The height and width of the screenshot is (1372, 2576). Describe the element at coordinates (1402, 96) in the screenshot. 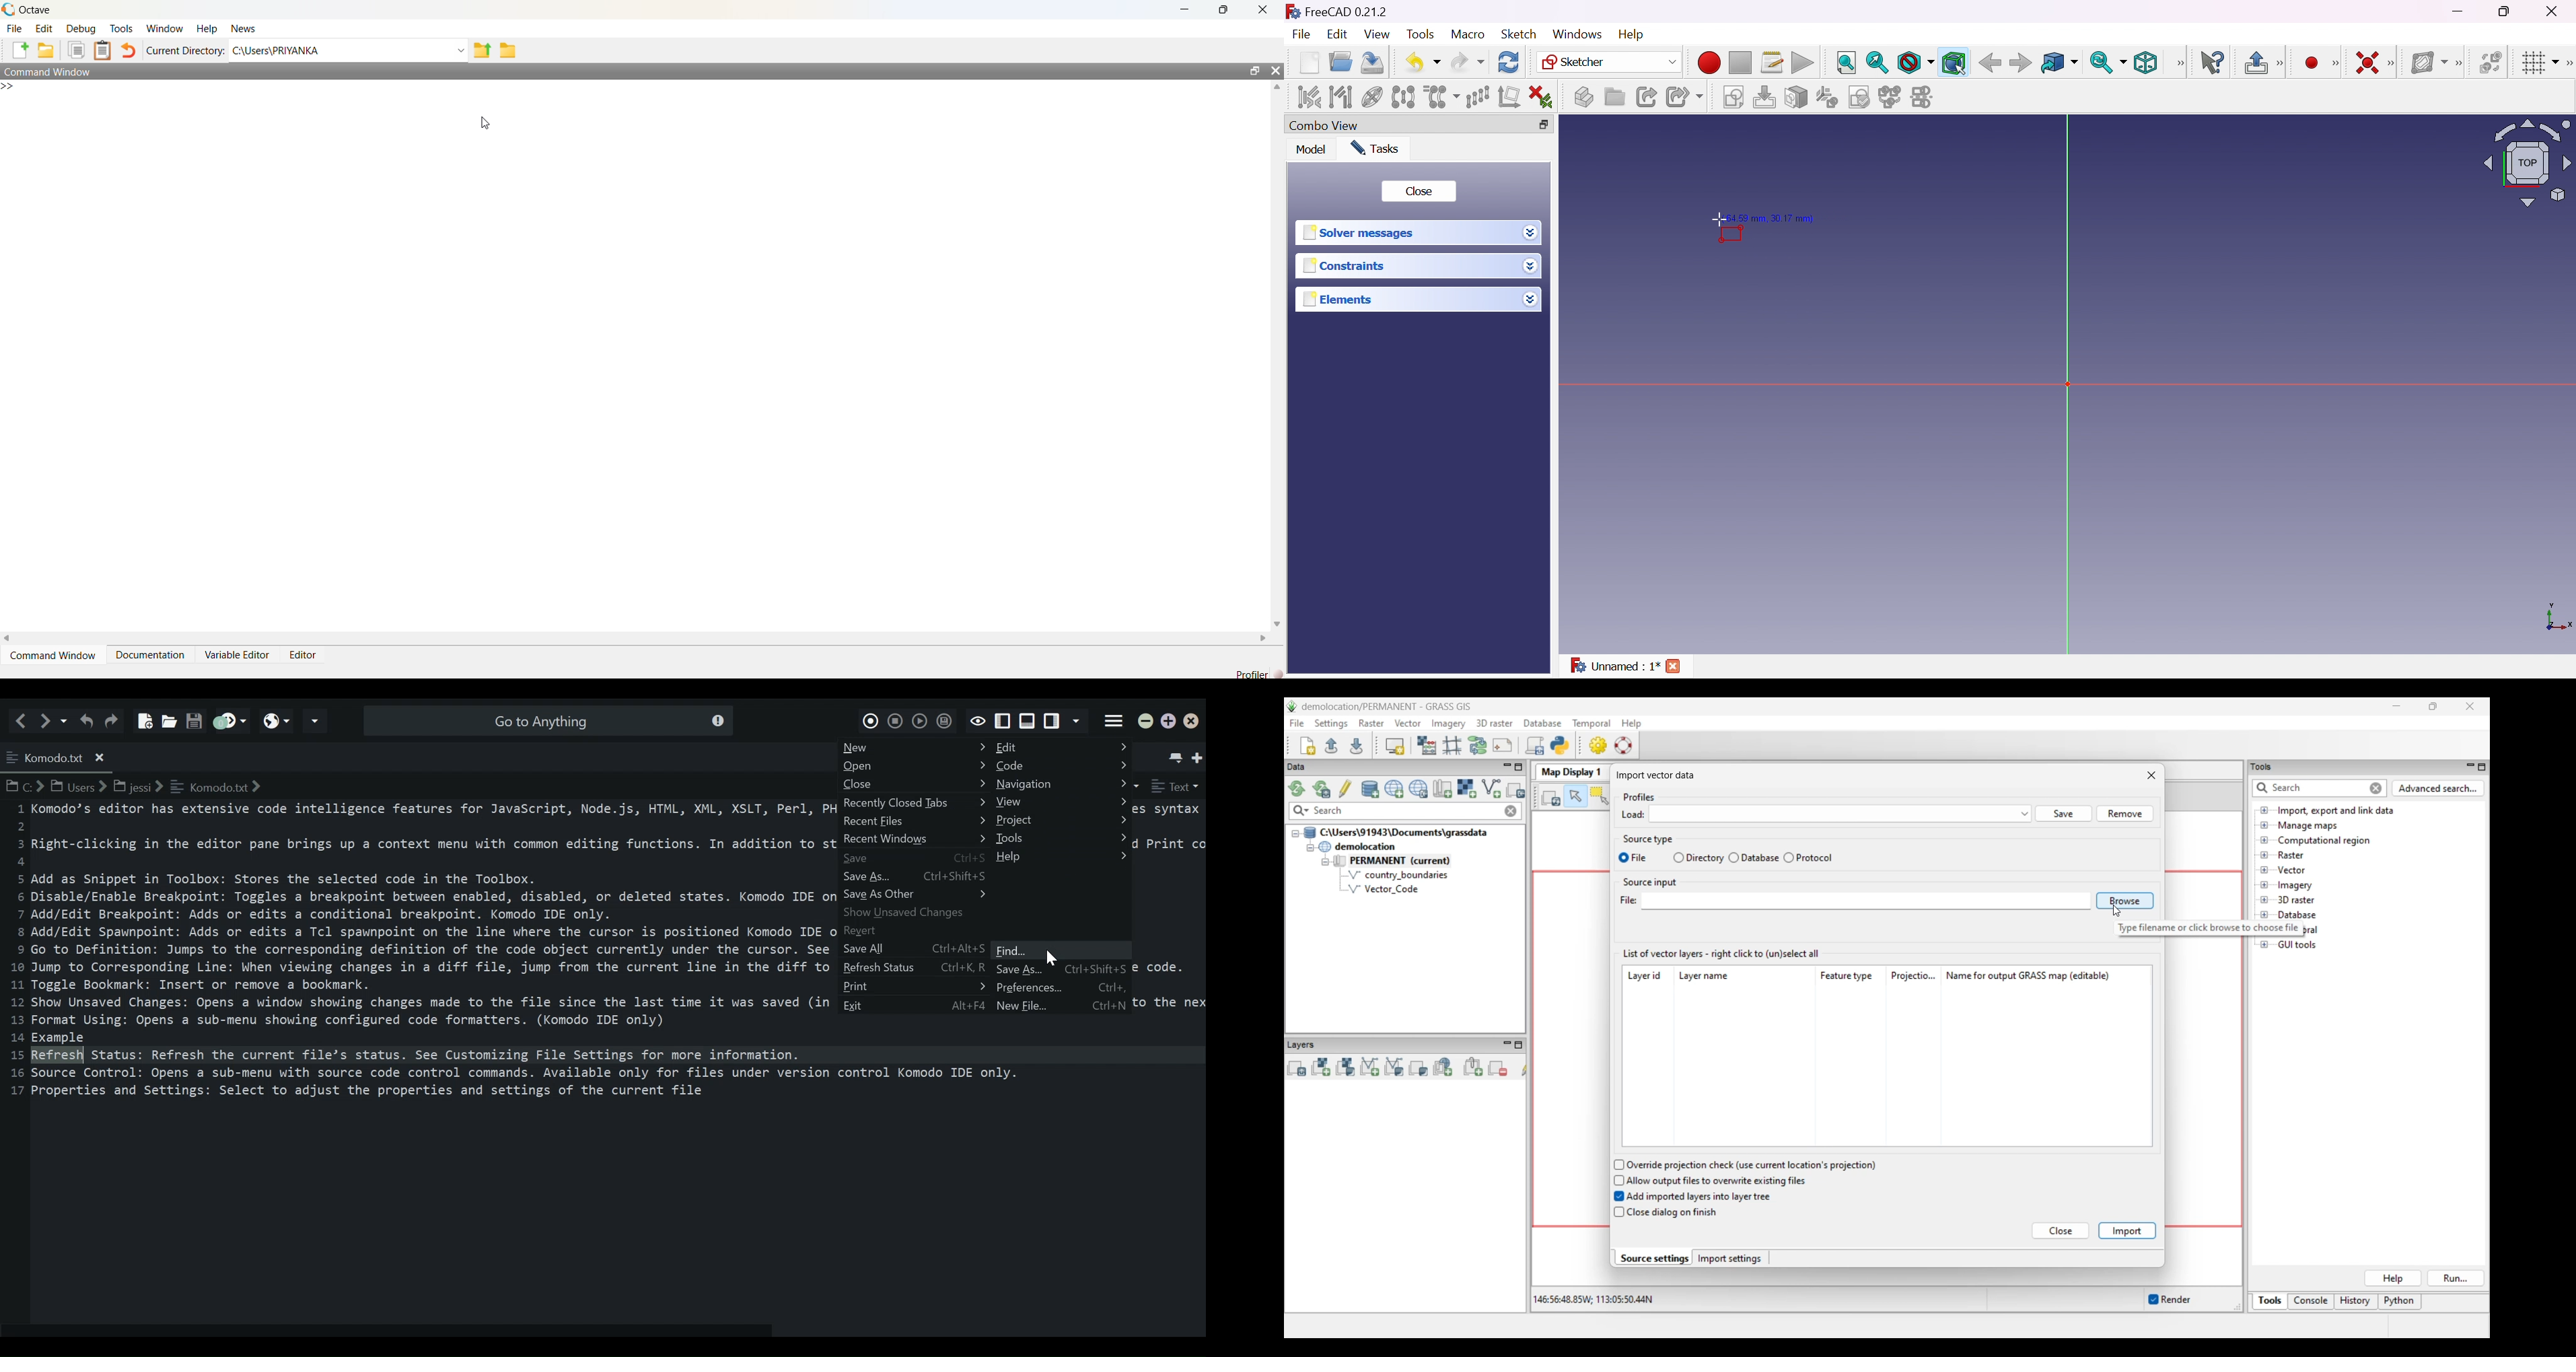

I see `Symmetry` at that location.